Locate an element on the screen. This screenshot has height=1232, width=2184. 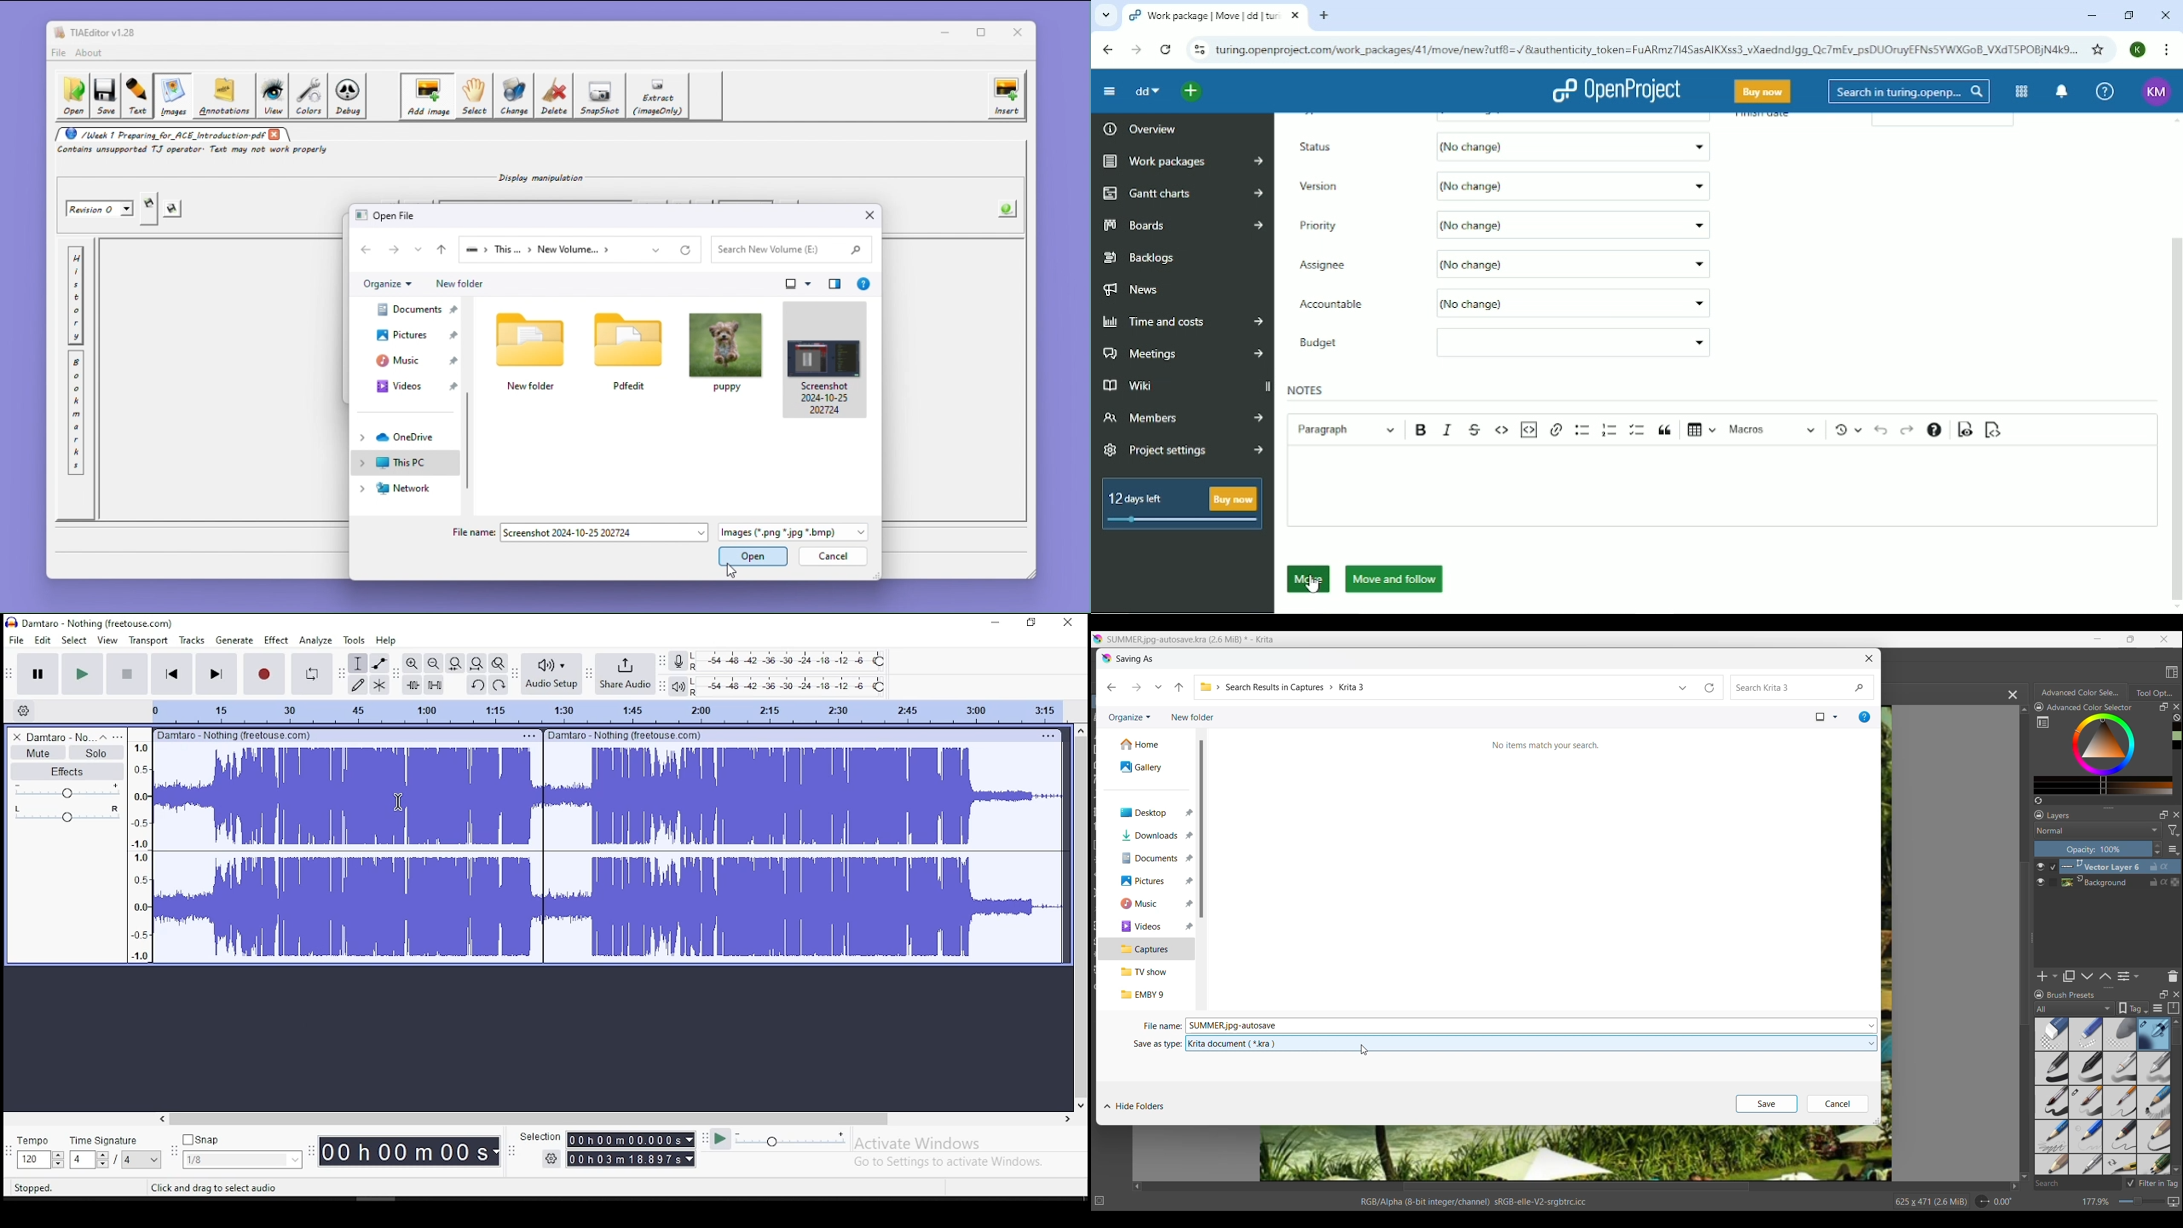
Recent location is located at coordinates (1159, 687).